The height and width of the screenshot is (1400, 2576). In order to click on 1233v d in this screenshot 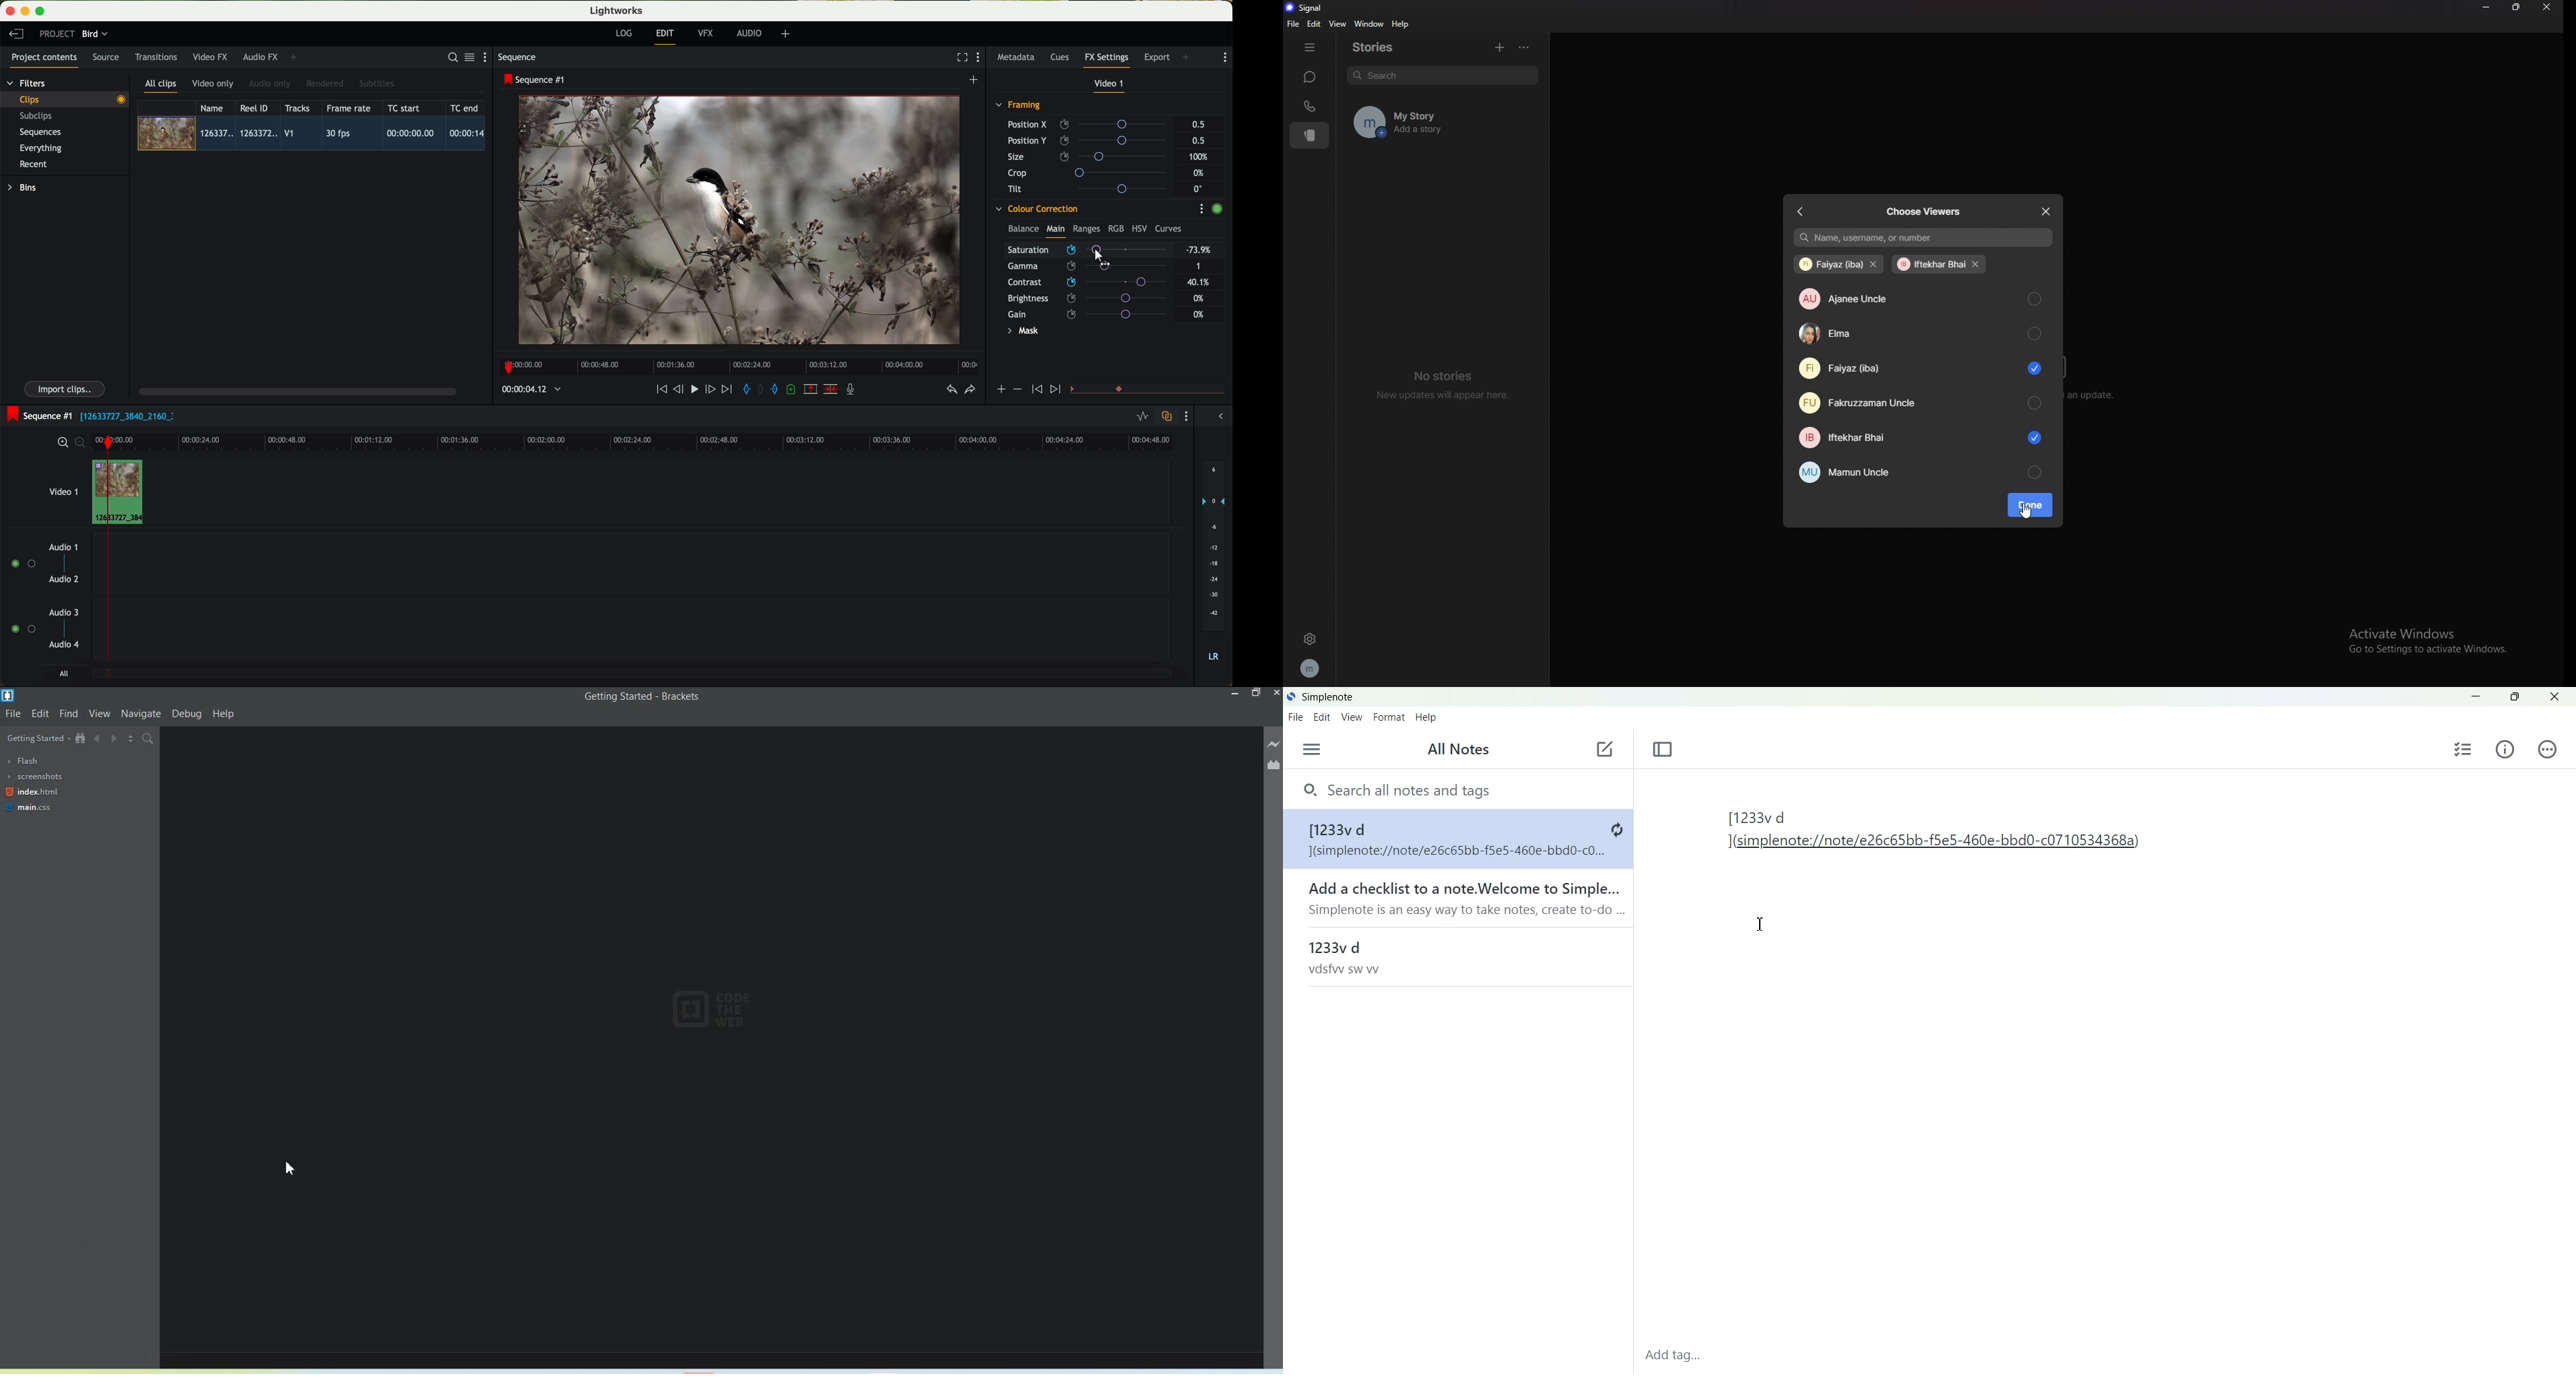, I will do `click(1456, 956)`.